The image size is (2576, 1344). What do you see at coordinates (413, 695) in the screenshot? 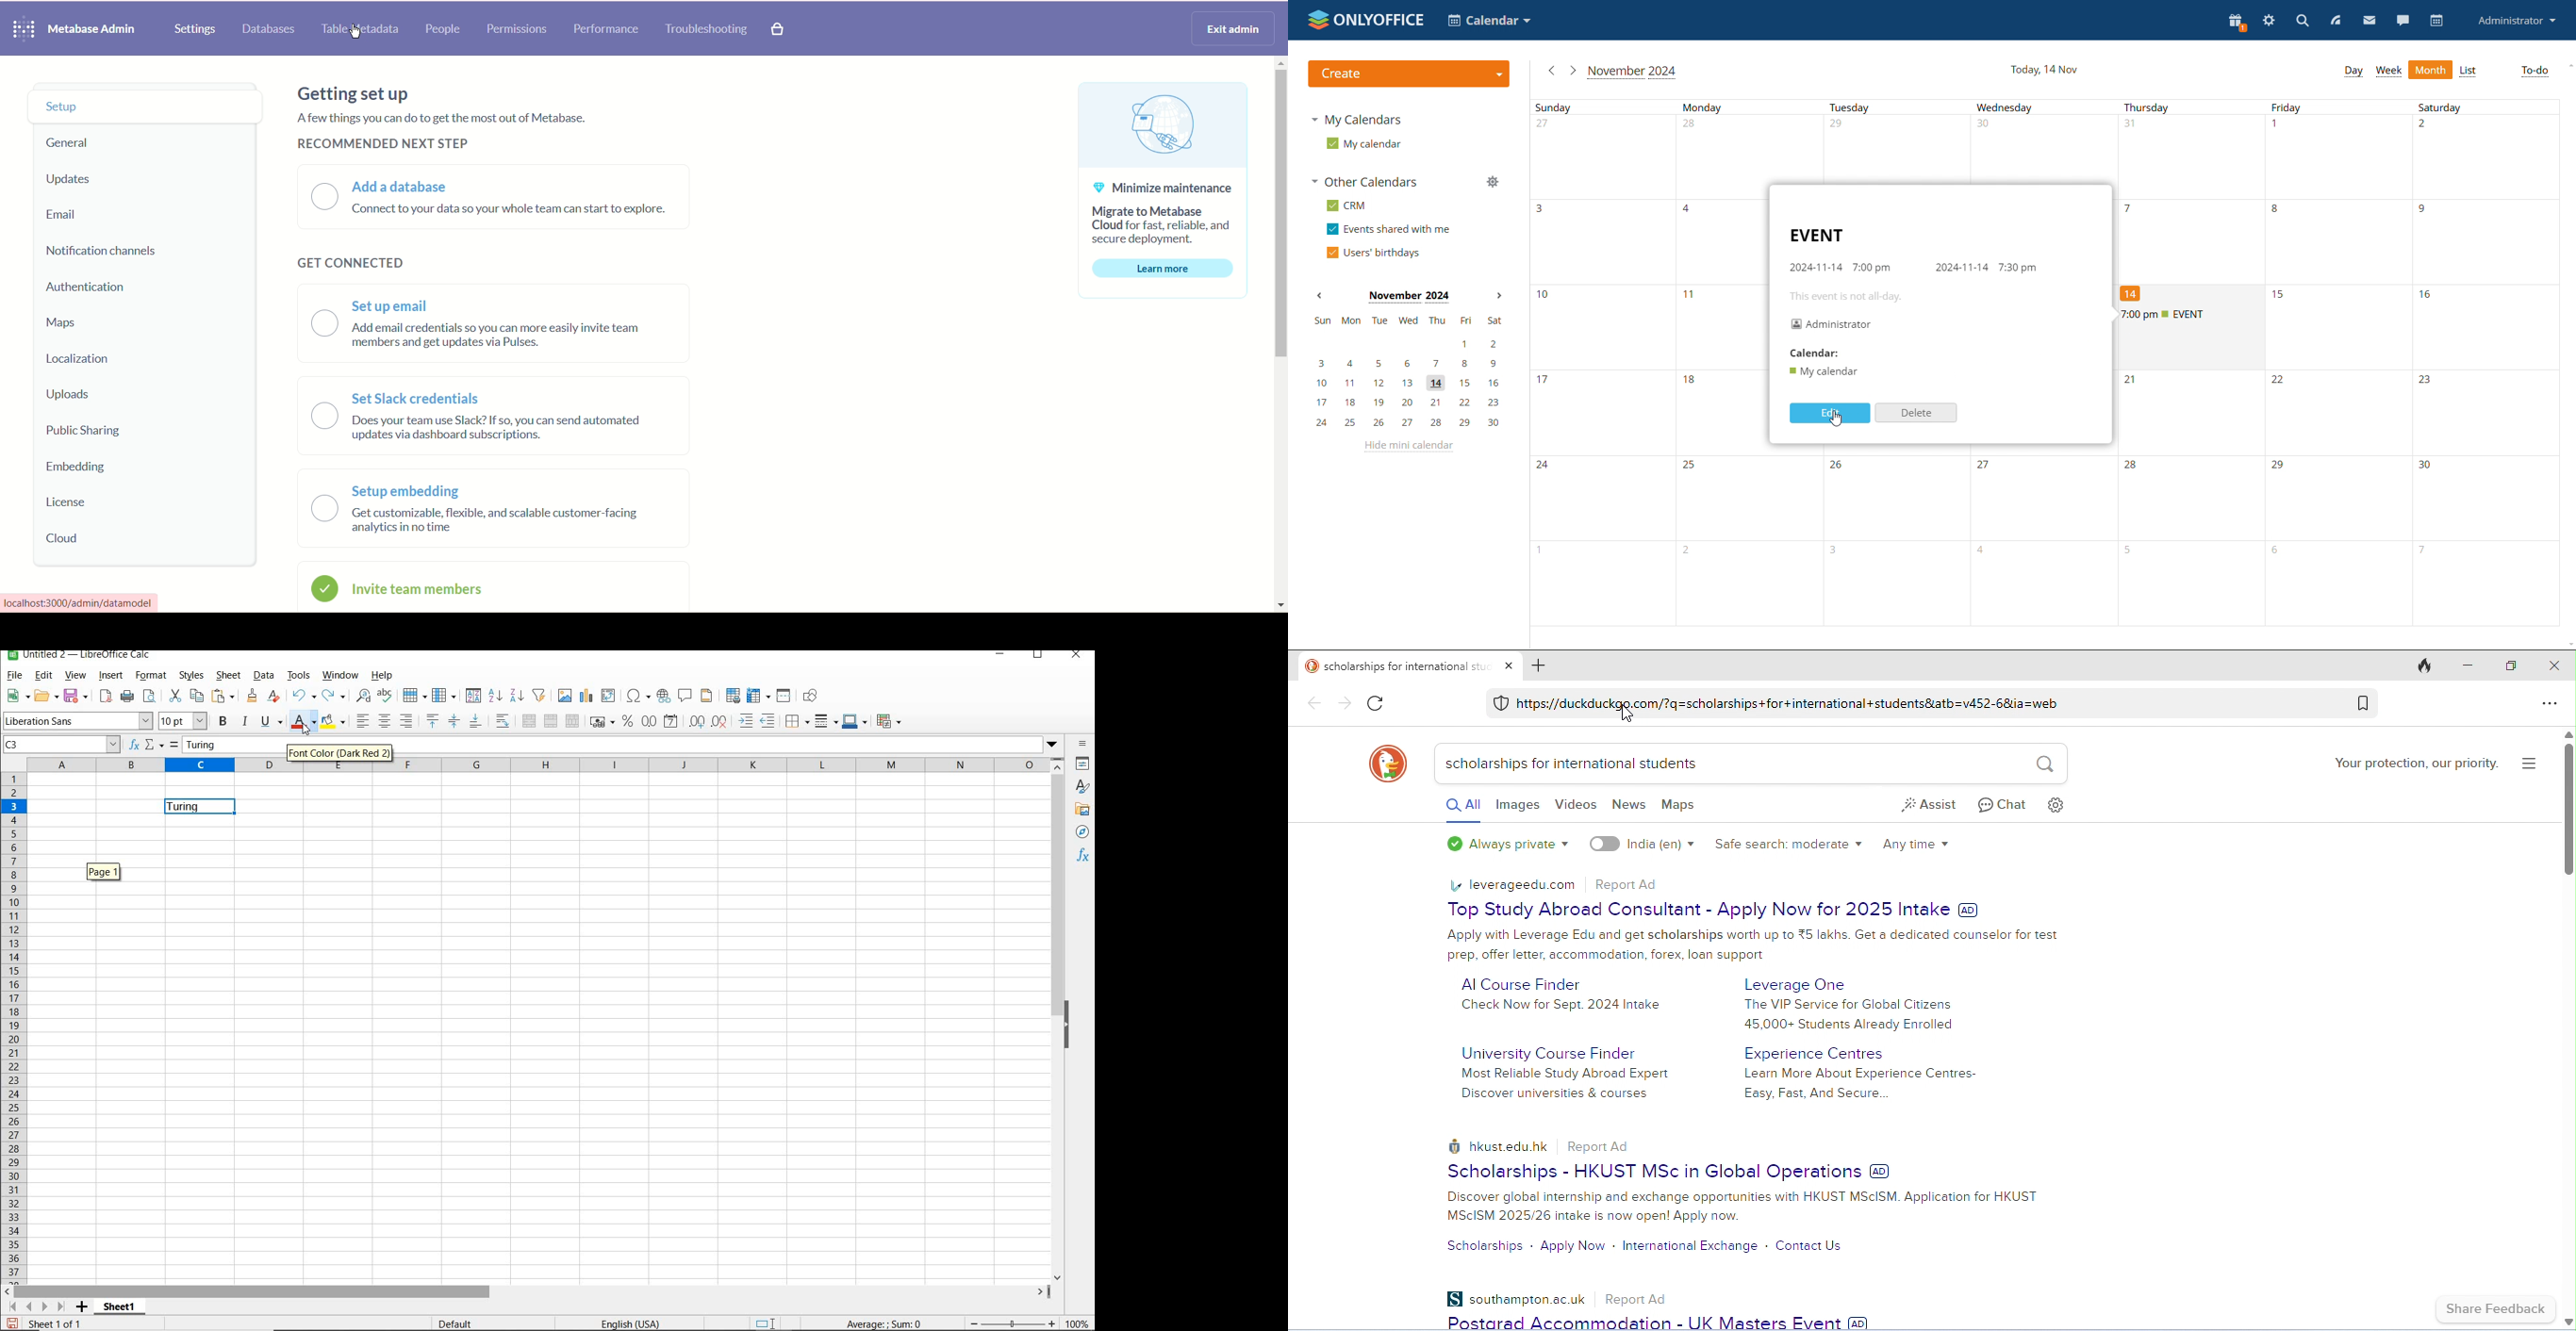
I see `ROW` at bounding box center [413, 695].